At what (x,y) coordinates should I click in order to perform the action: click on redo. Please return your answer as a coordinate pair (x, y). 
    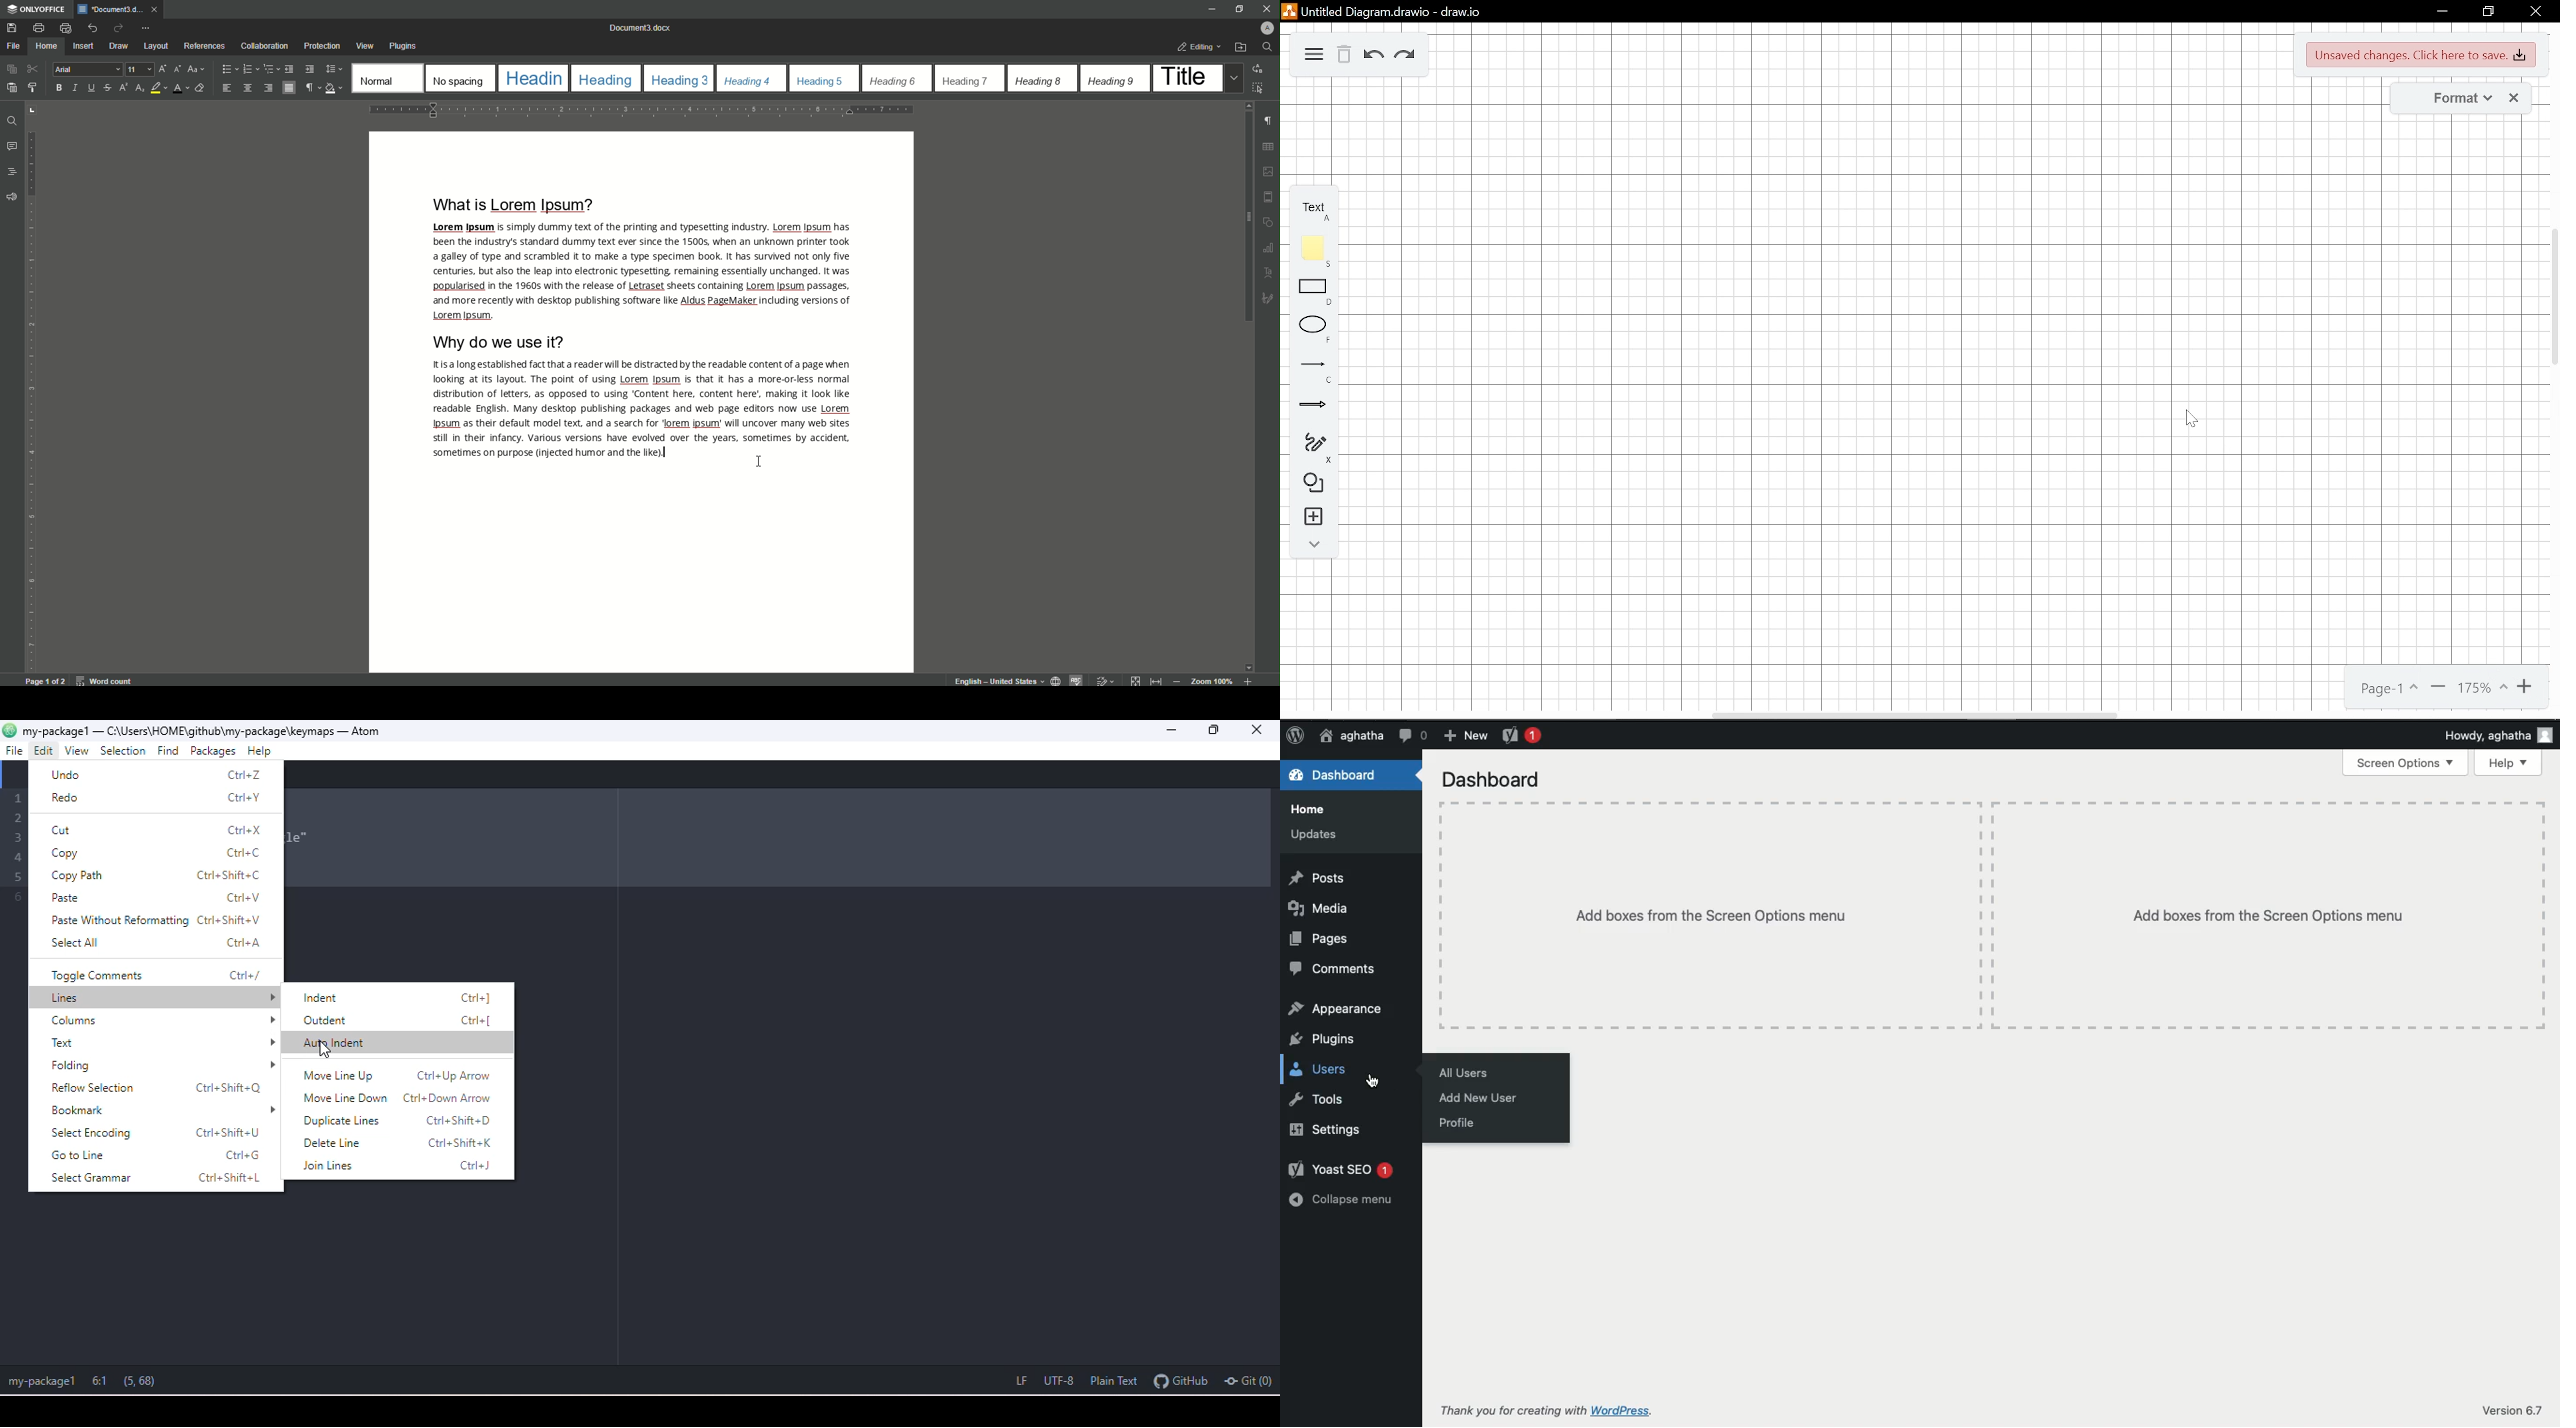
    Looking at the image, I should click on (1405, 57).